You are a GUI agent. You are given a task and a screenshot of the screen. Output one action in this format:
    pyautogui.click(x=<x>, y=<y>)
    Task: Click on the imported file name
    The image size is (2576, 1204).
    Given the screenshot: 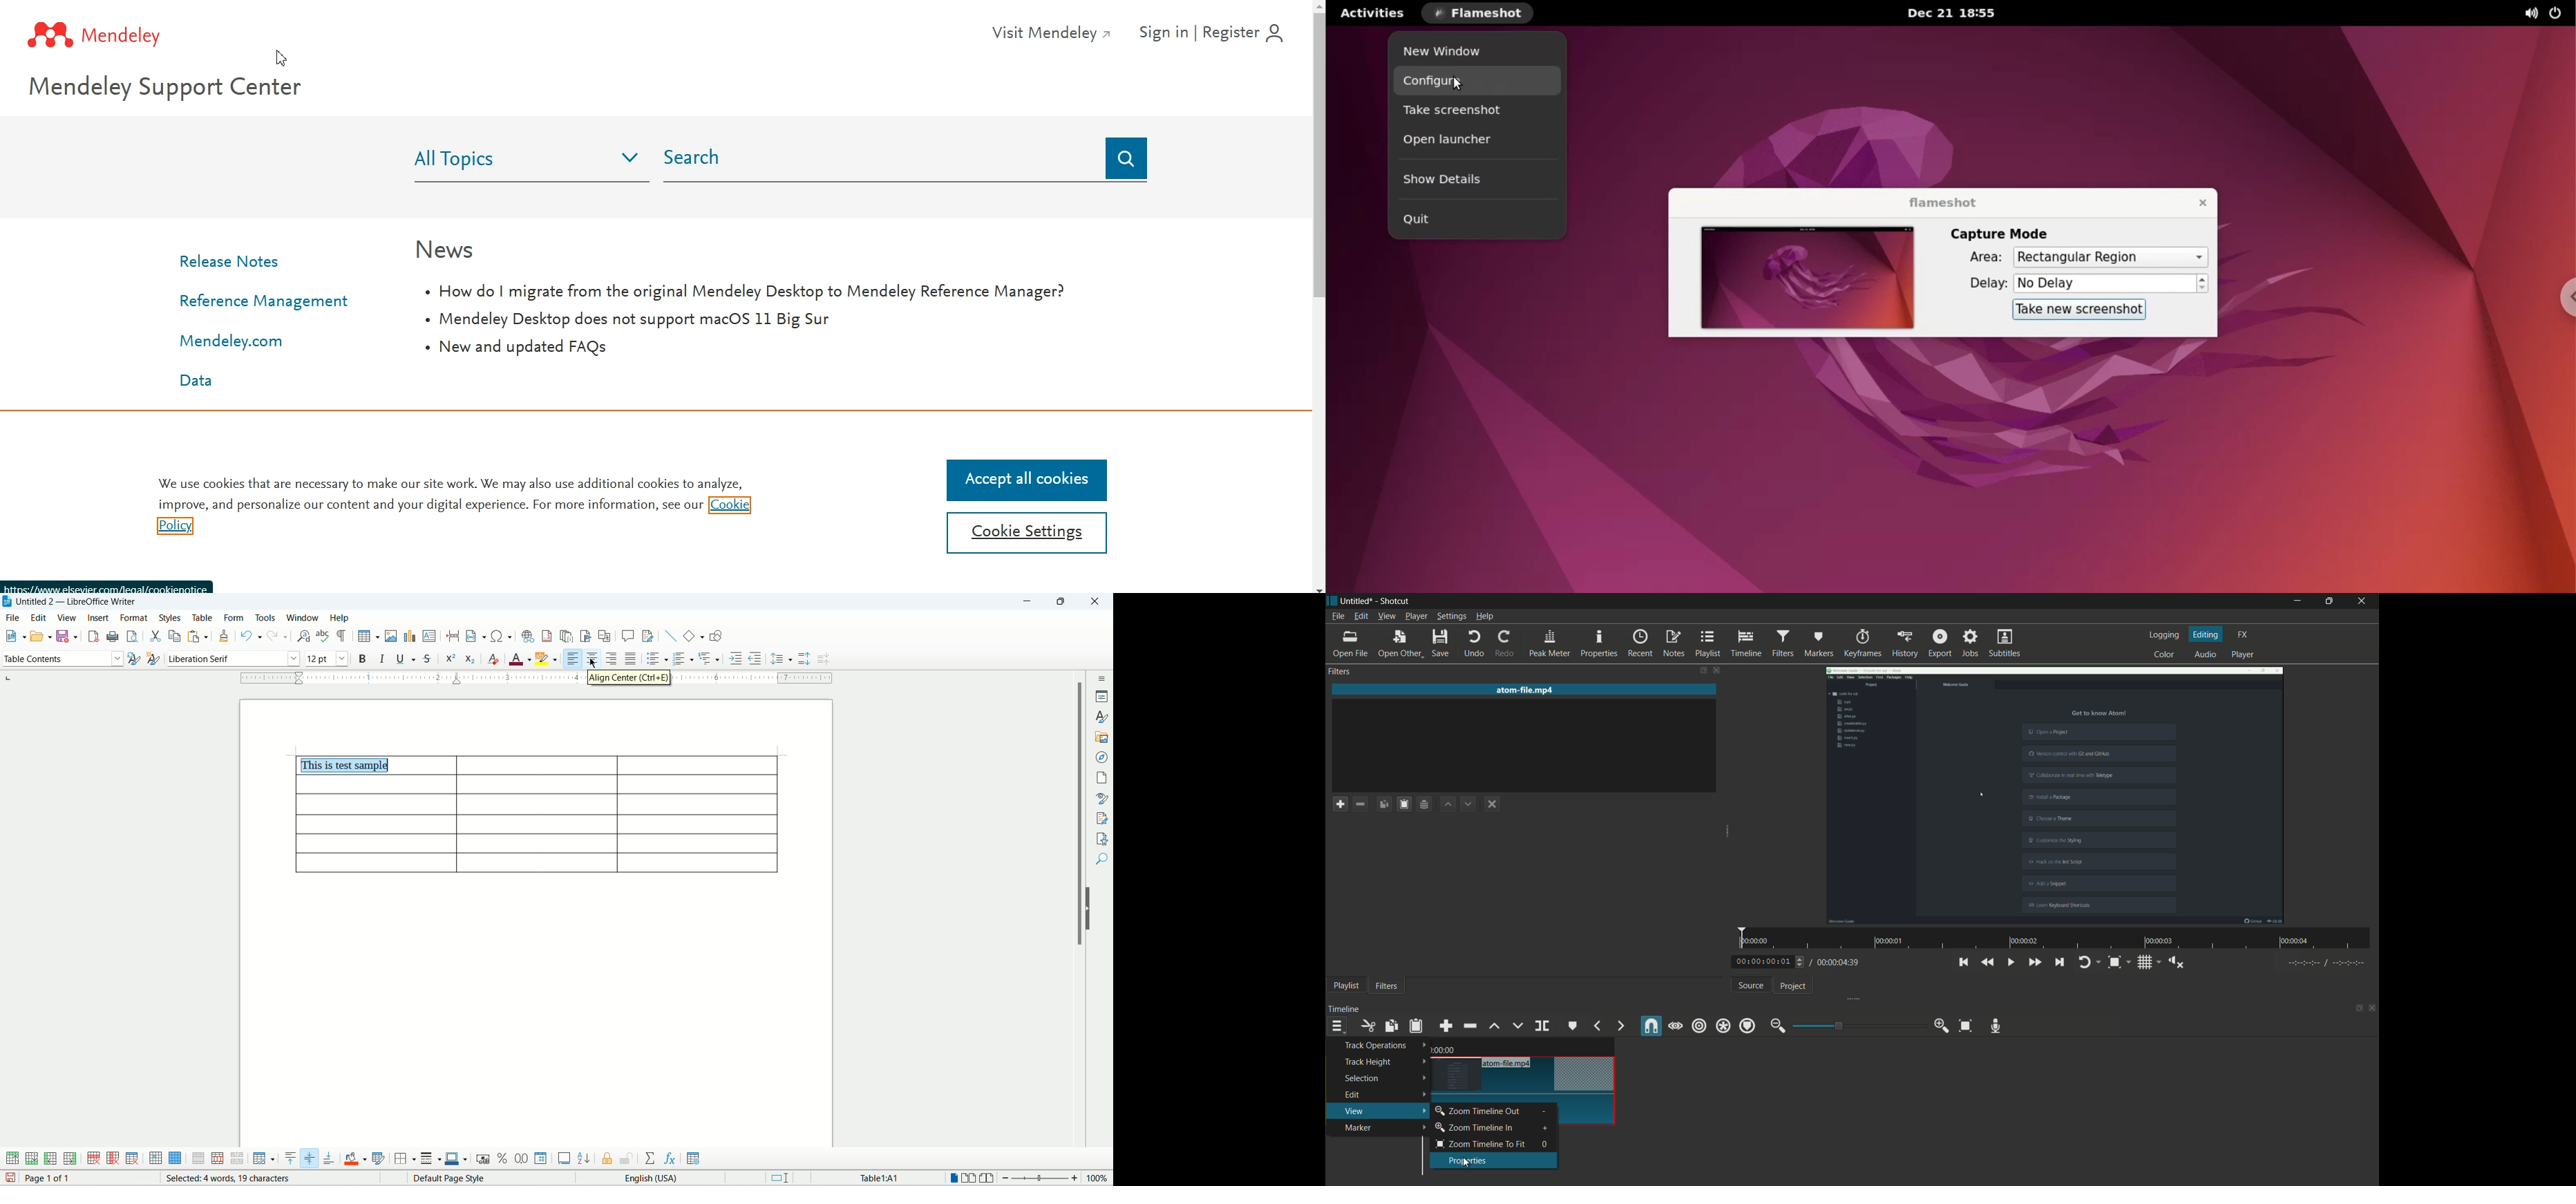 What is the action you would take?
    pyautogui.click(x=1525, y=689)
    